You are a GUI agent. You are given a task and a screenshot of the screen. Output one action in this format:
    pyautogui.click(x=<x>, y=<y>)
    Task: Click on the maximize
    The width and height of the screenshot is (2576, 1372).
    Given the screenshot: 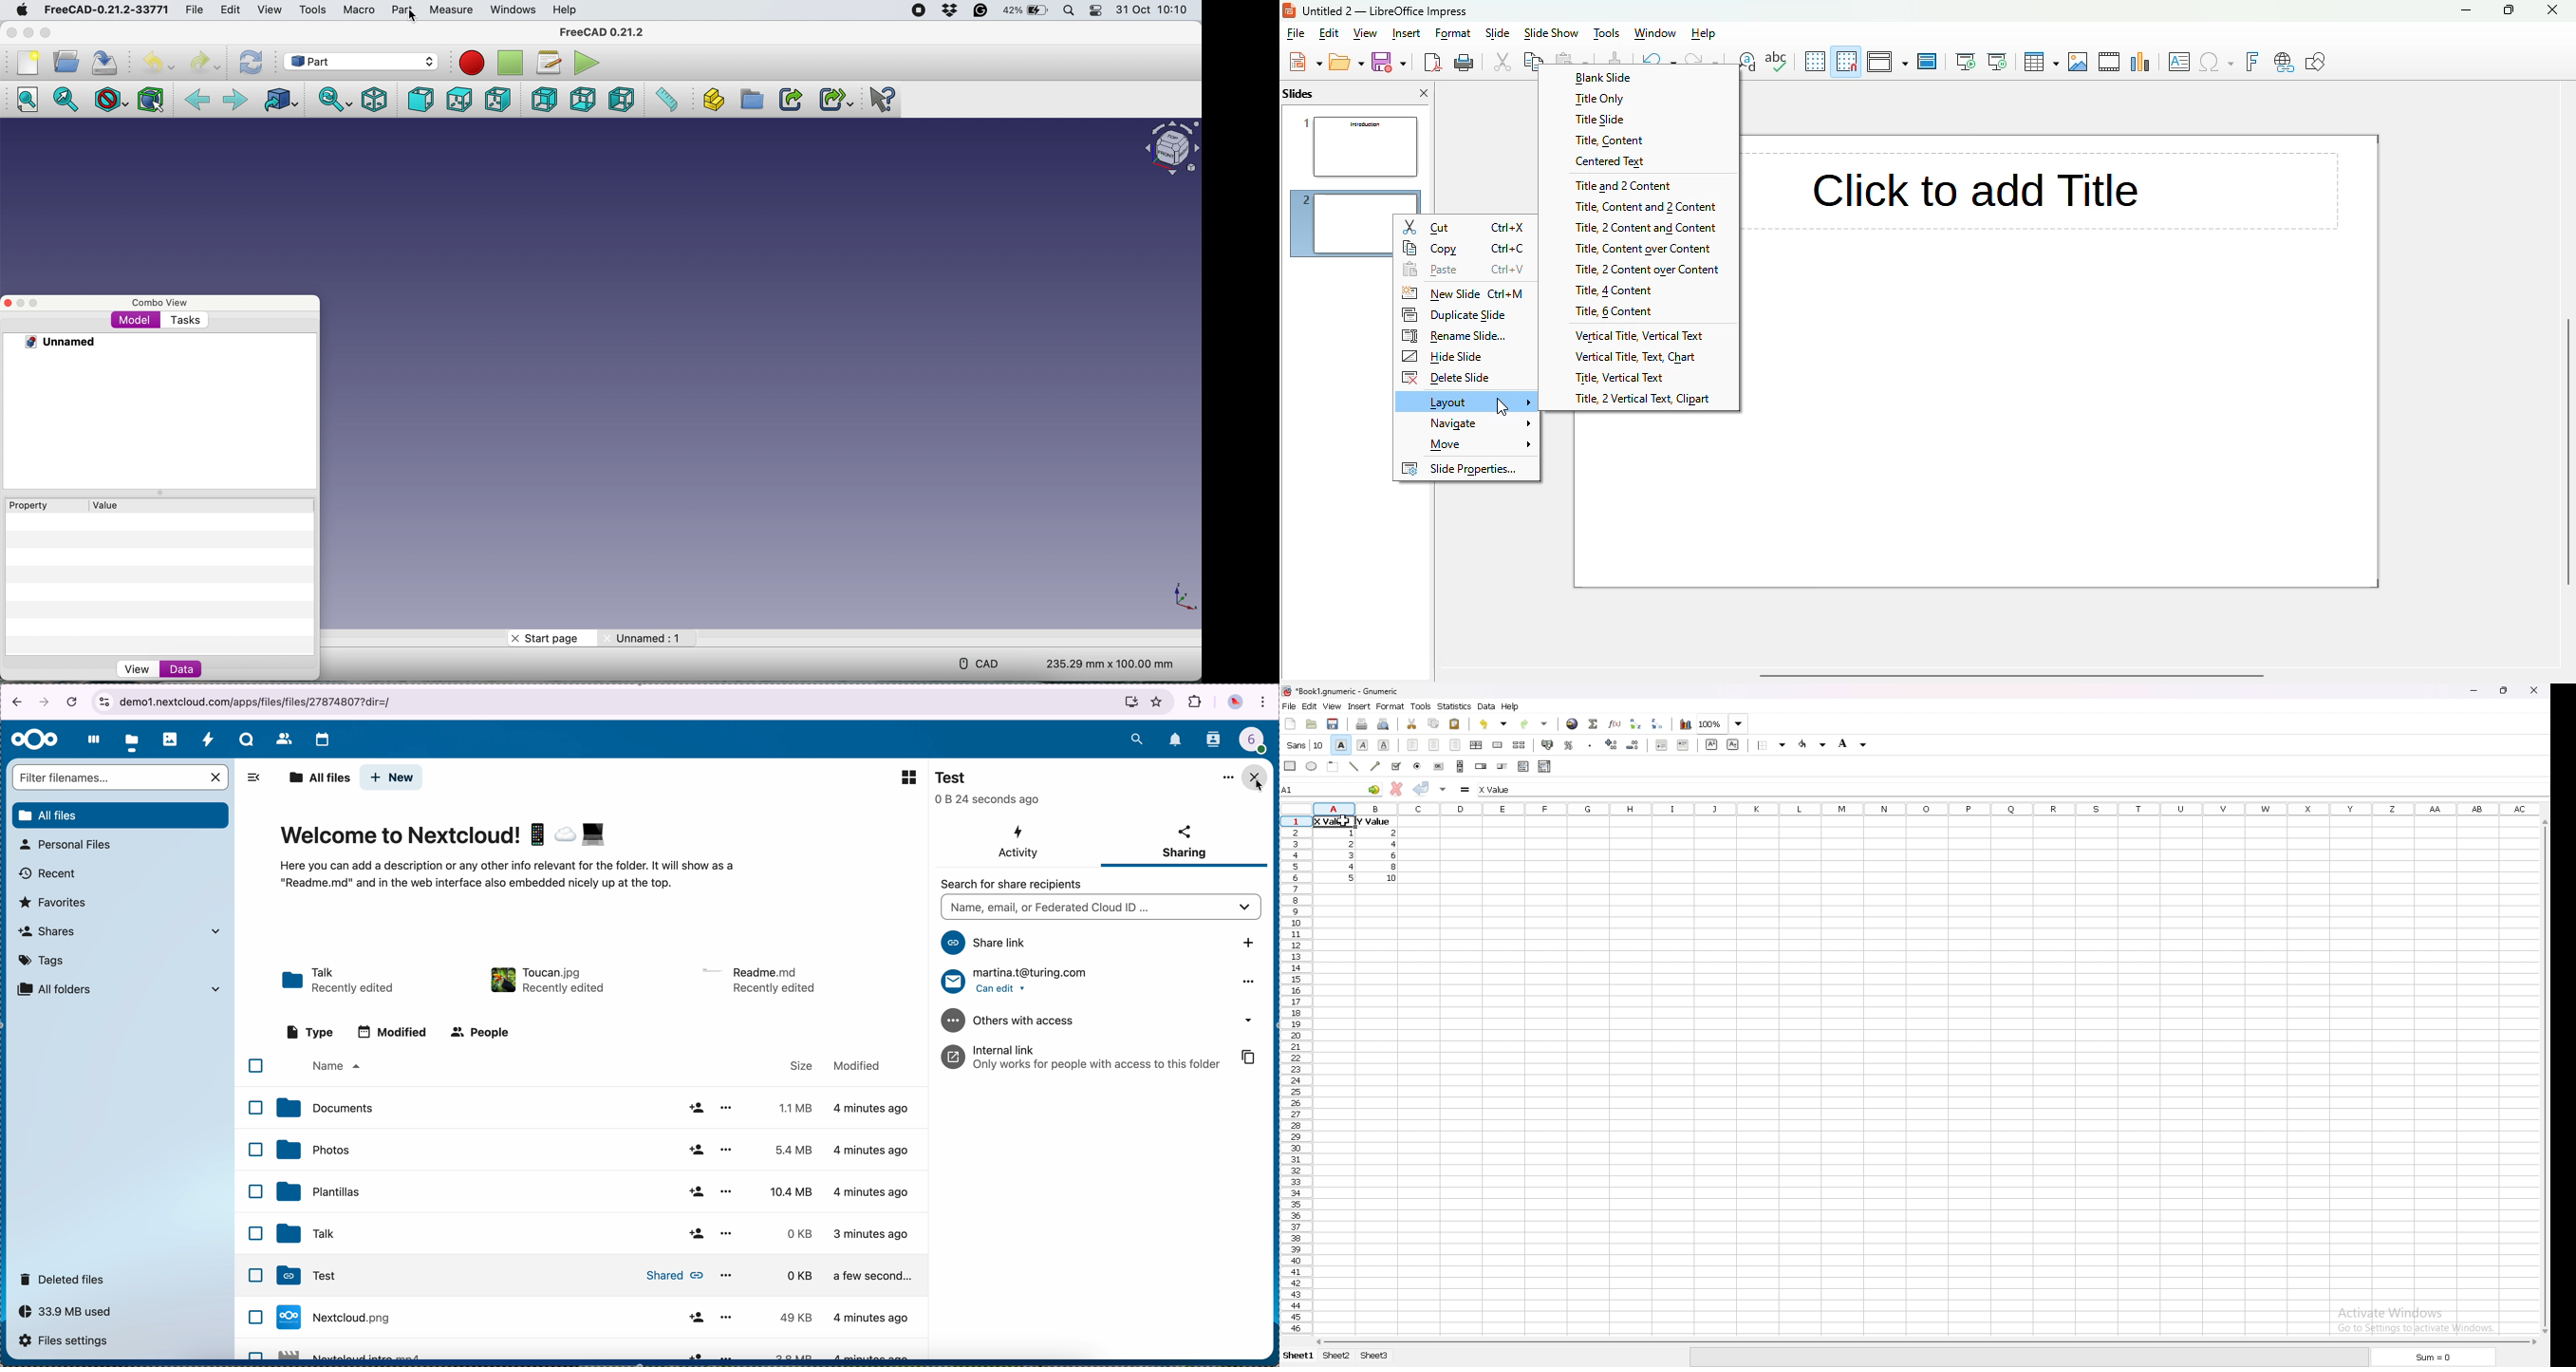 What is the action you would take?
    pyautogui.click(x=2510, y=9)
    